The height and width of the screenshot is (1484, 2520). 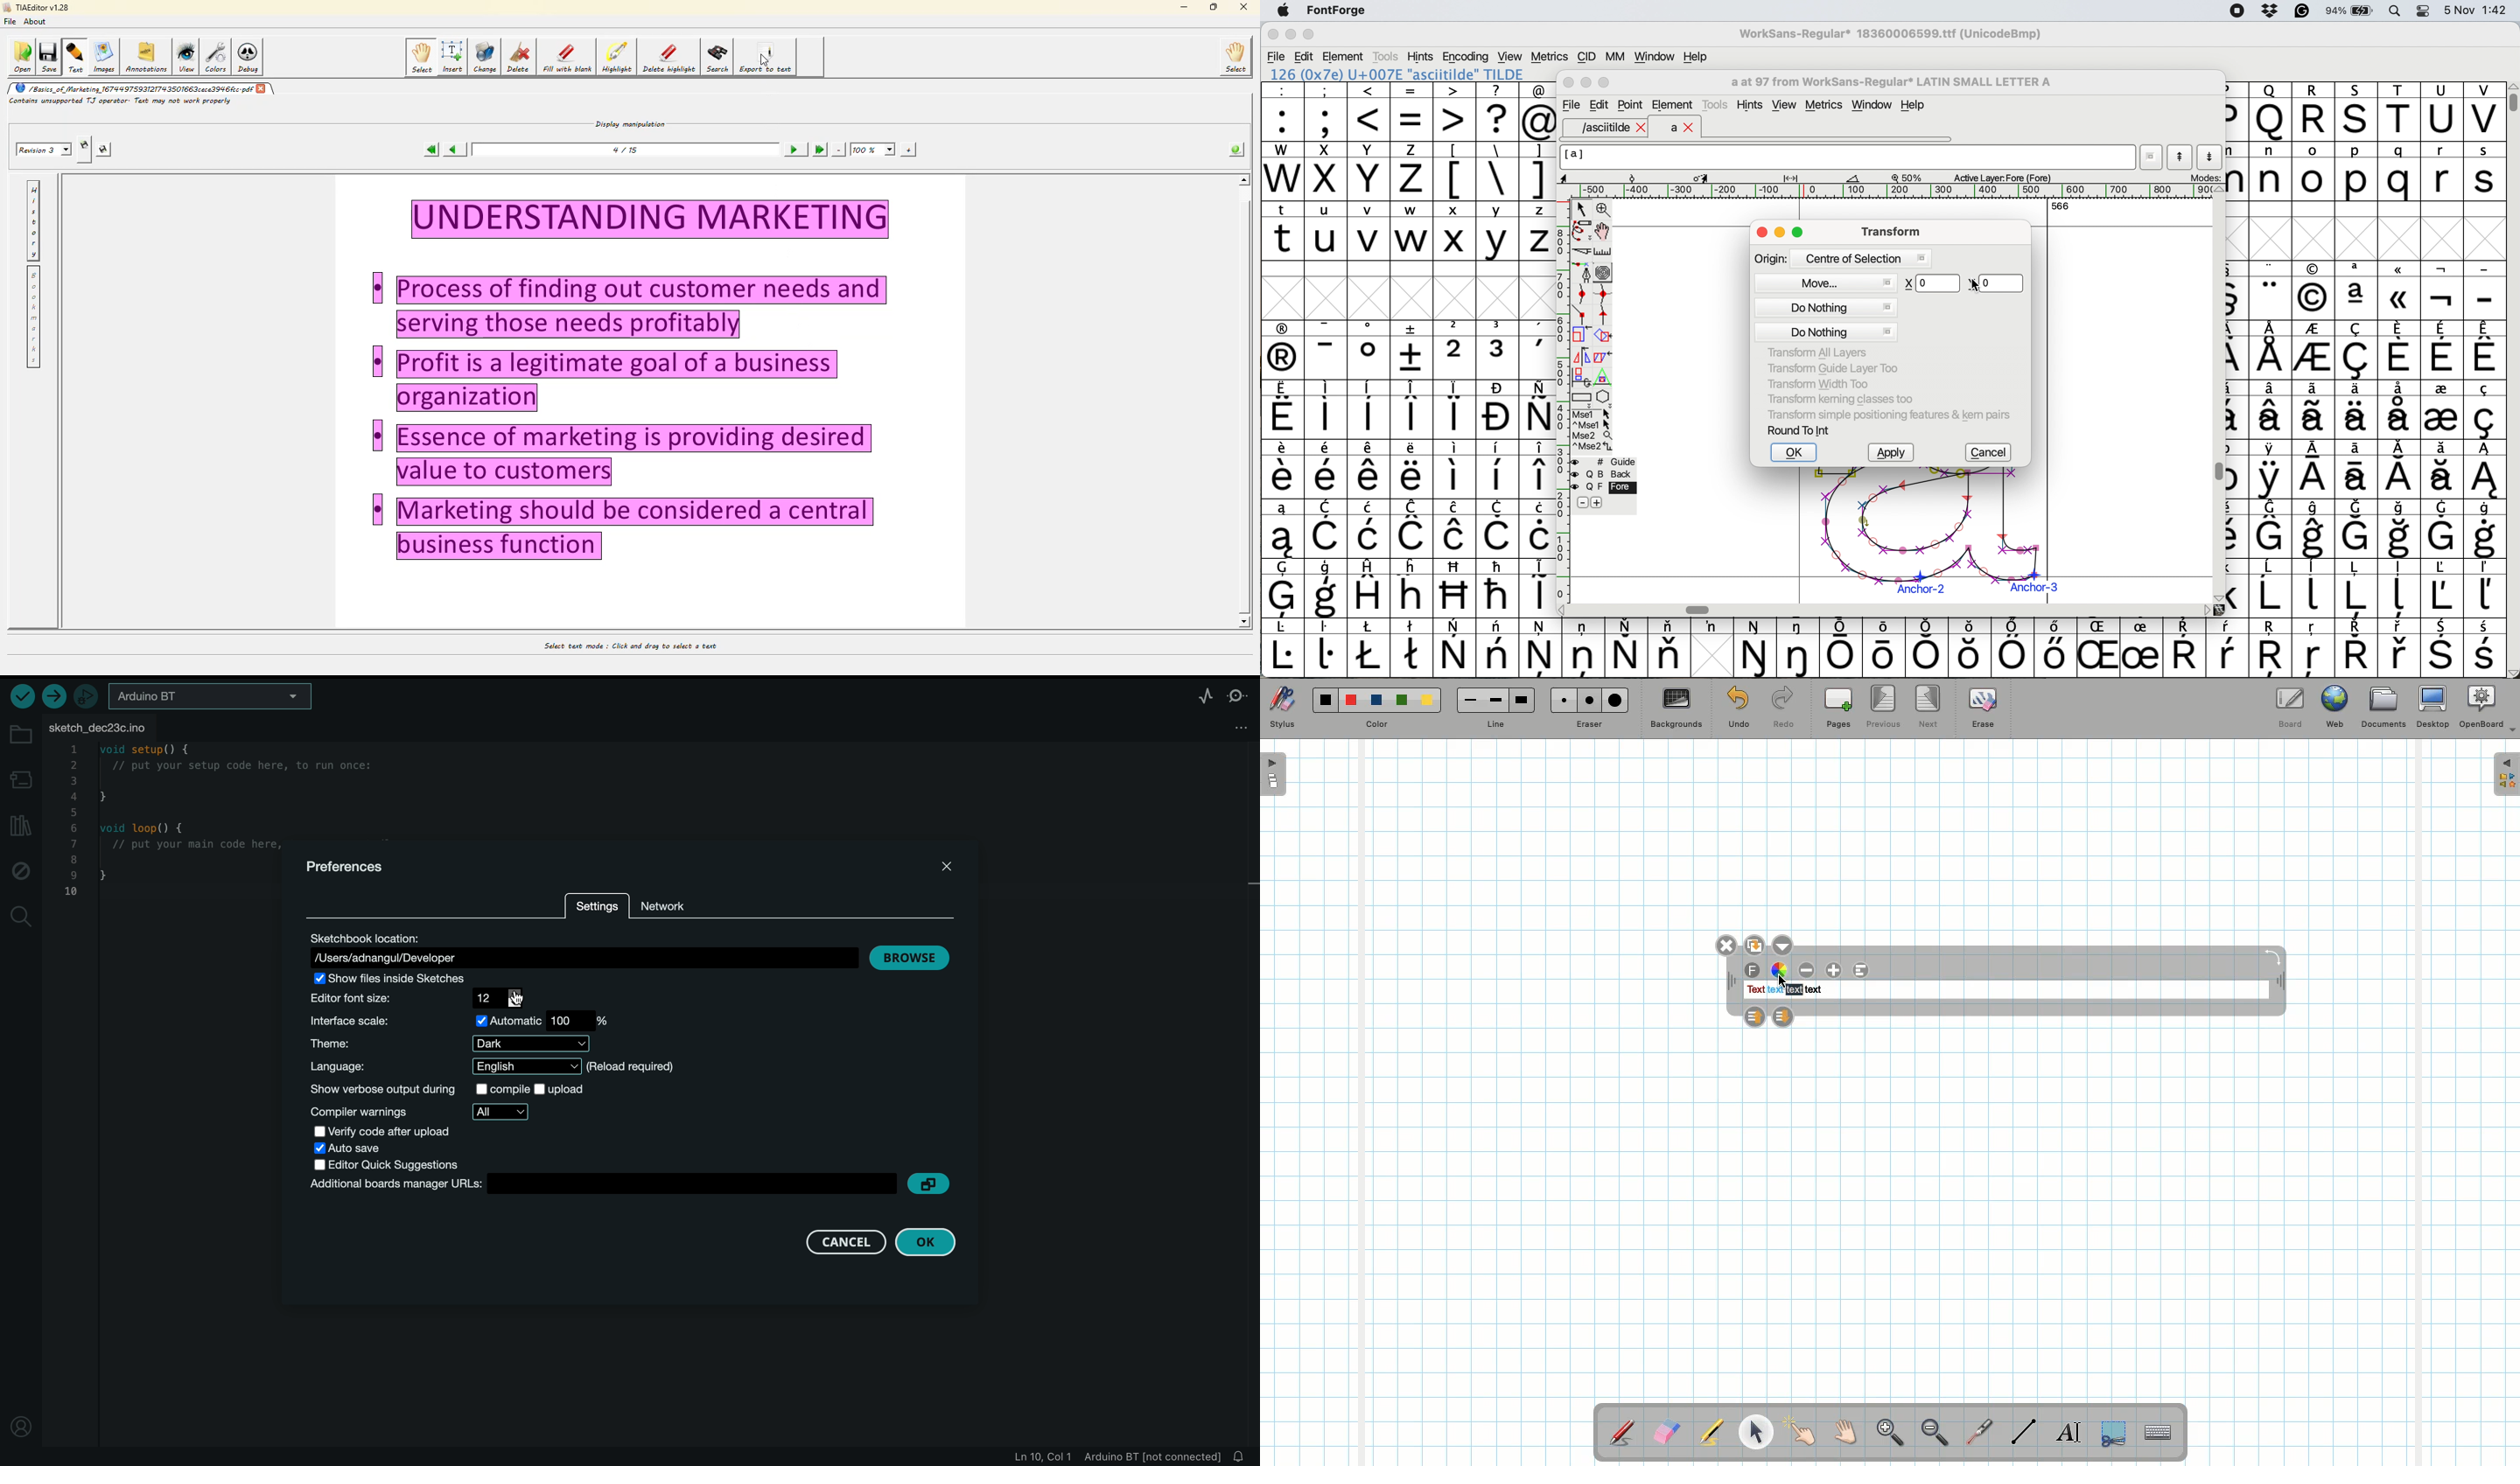 I want to click on symbol, so click(x=2314, y=352).